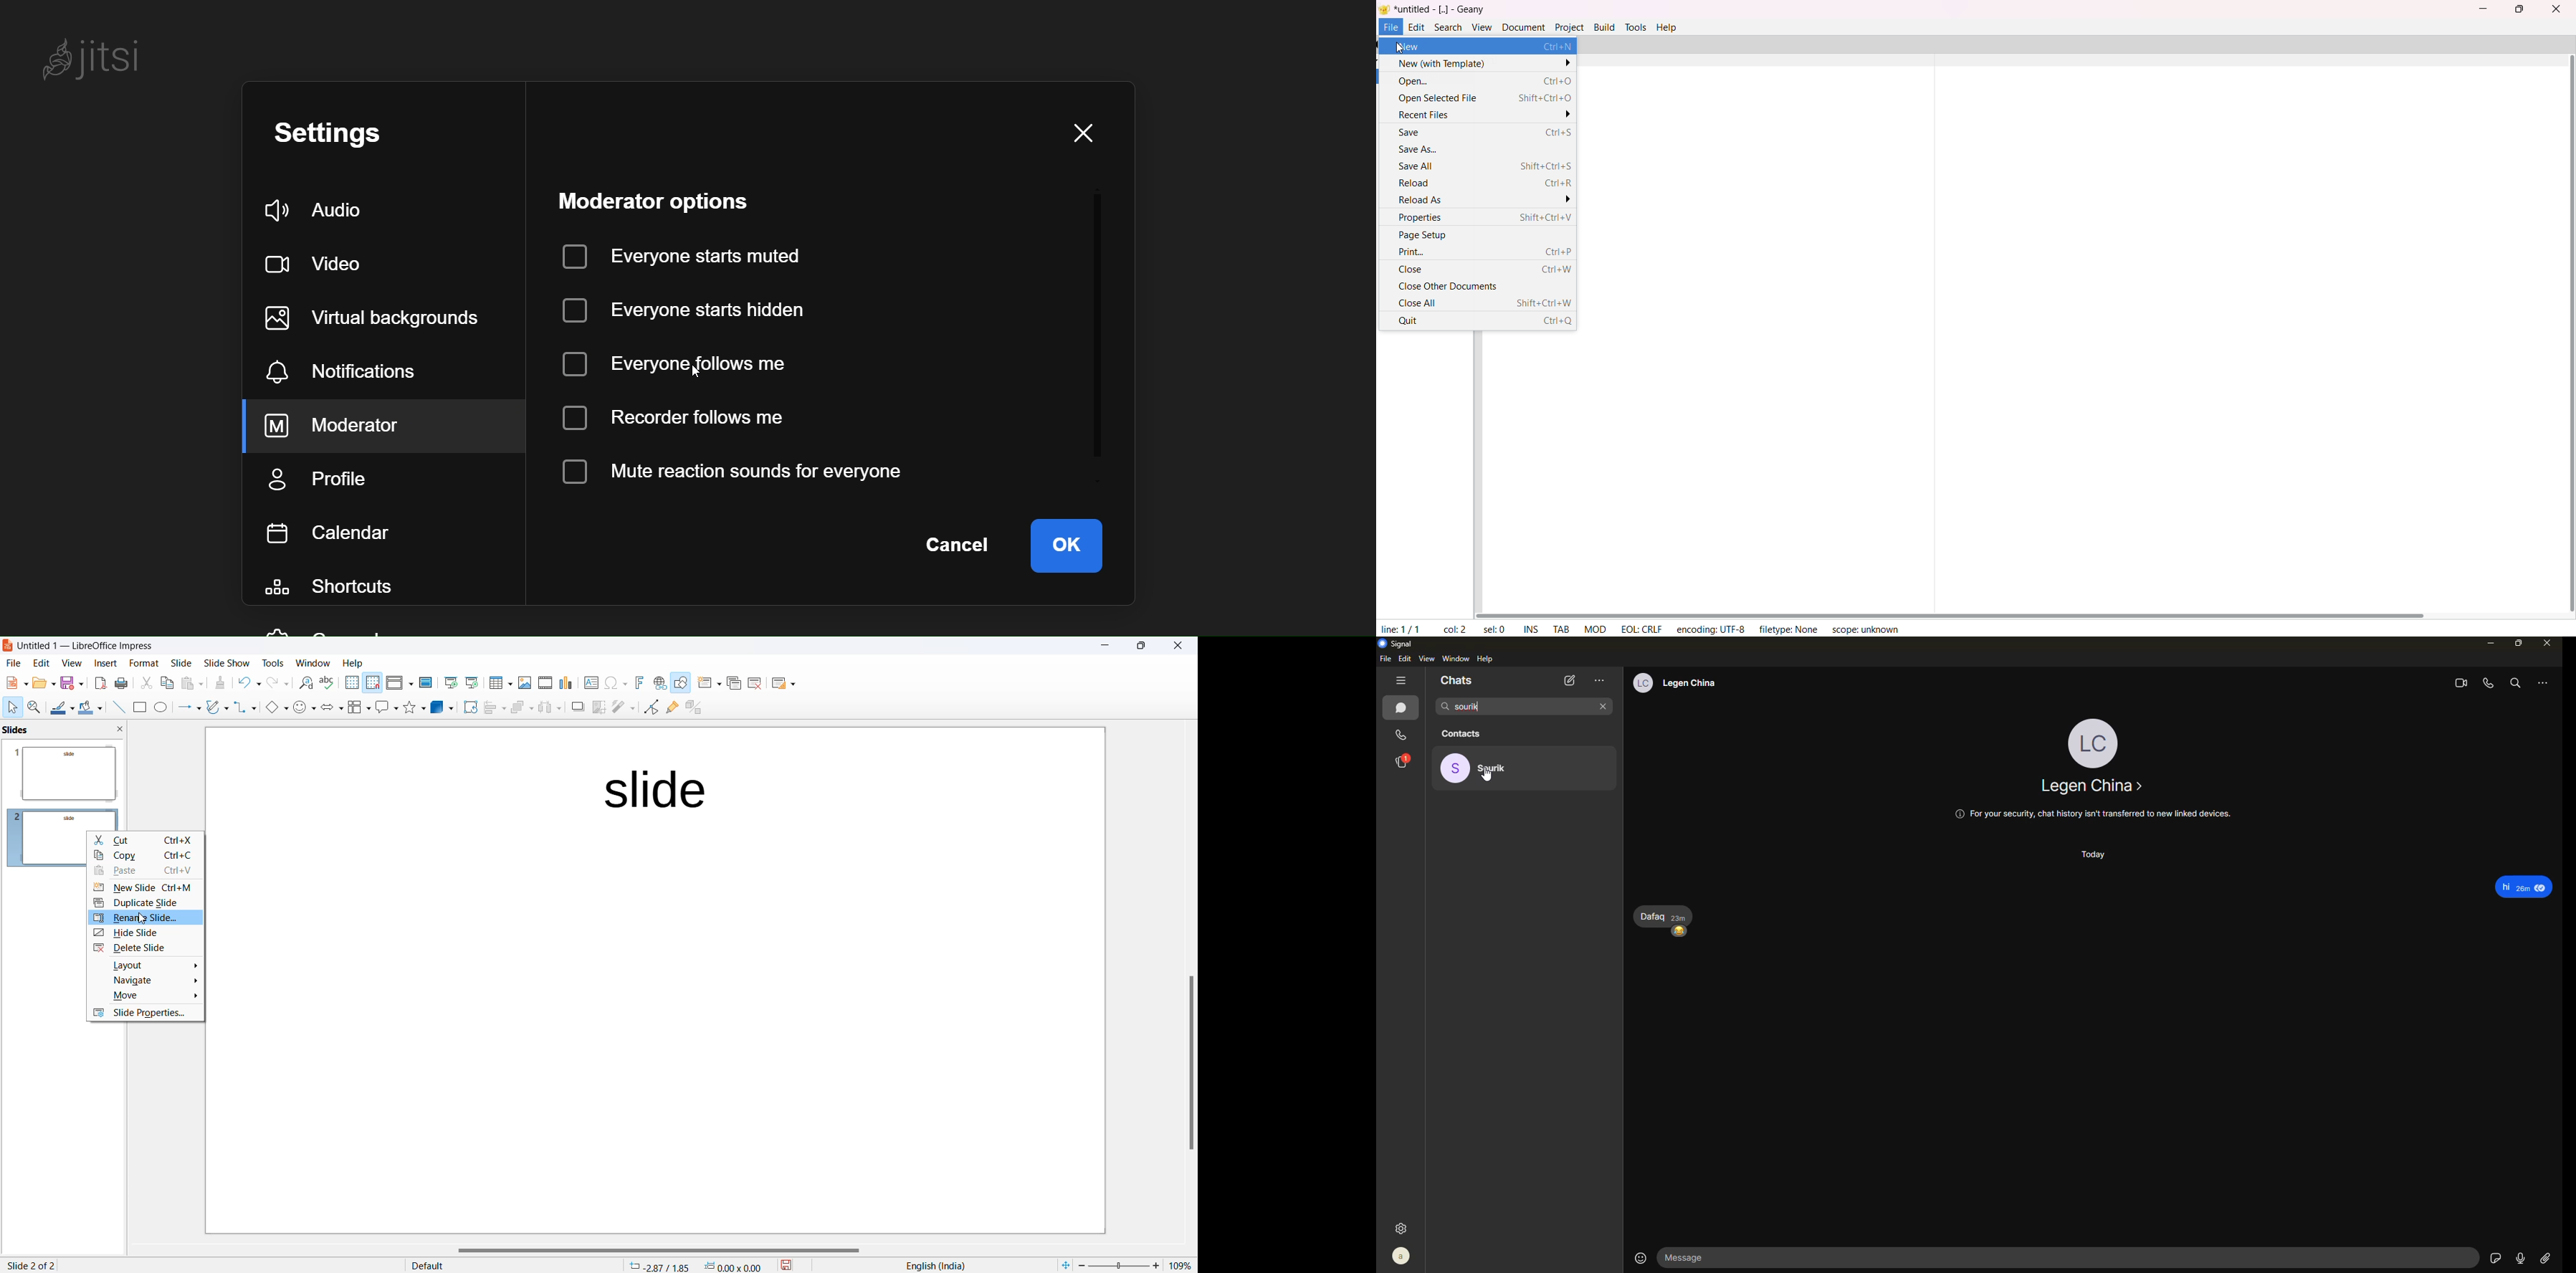 The image size is (2576, 1288). I want to click on chats, so click(1457, 680).